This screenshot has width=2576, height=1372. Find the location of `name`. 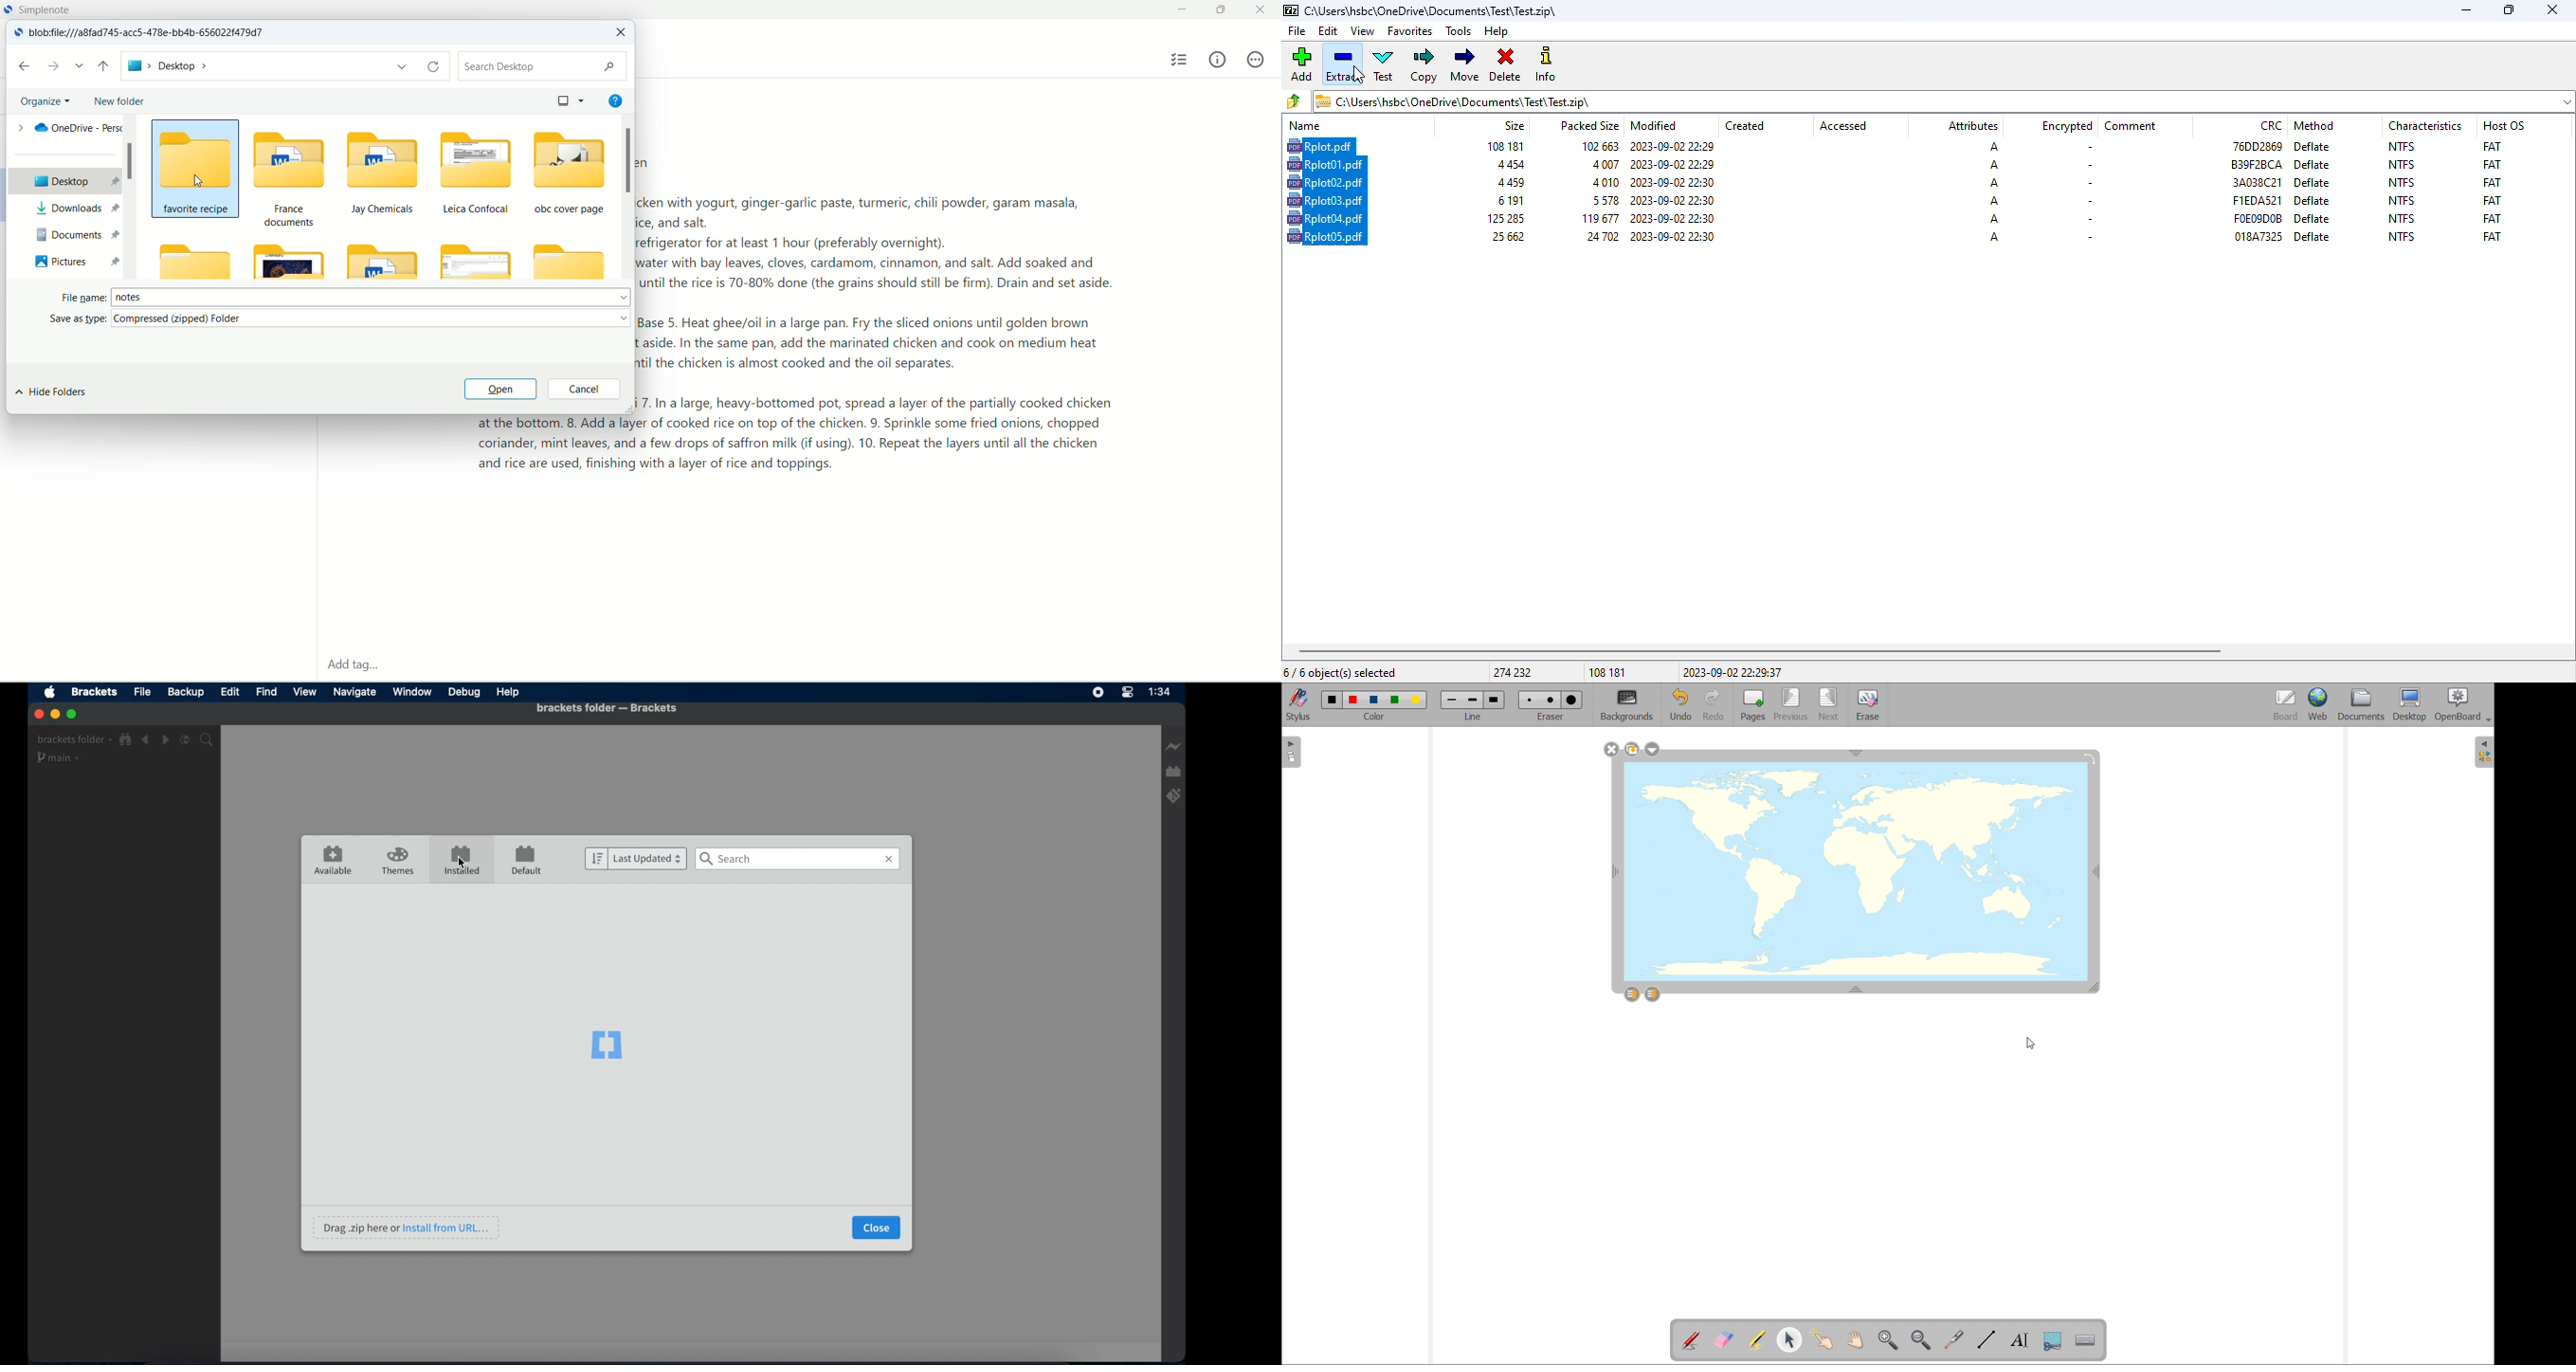

name is located at coordinates (1305, 126).